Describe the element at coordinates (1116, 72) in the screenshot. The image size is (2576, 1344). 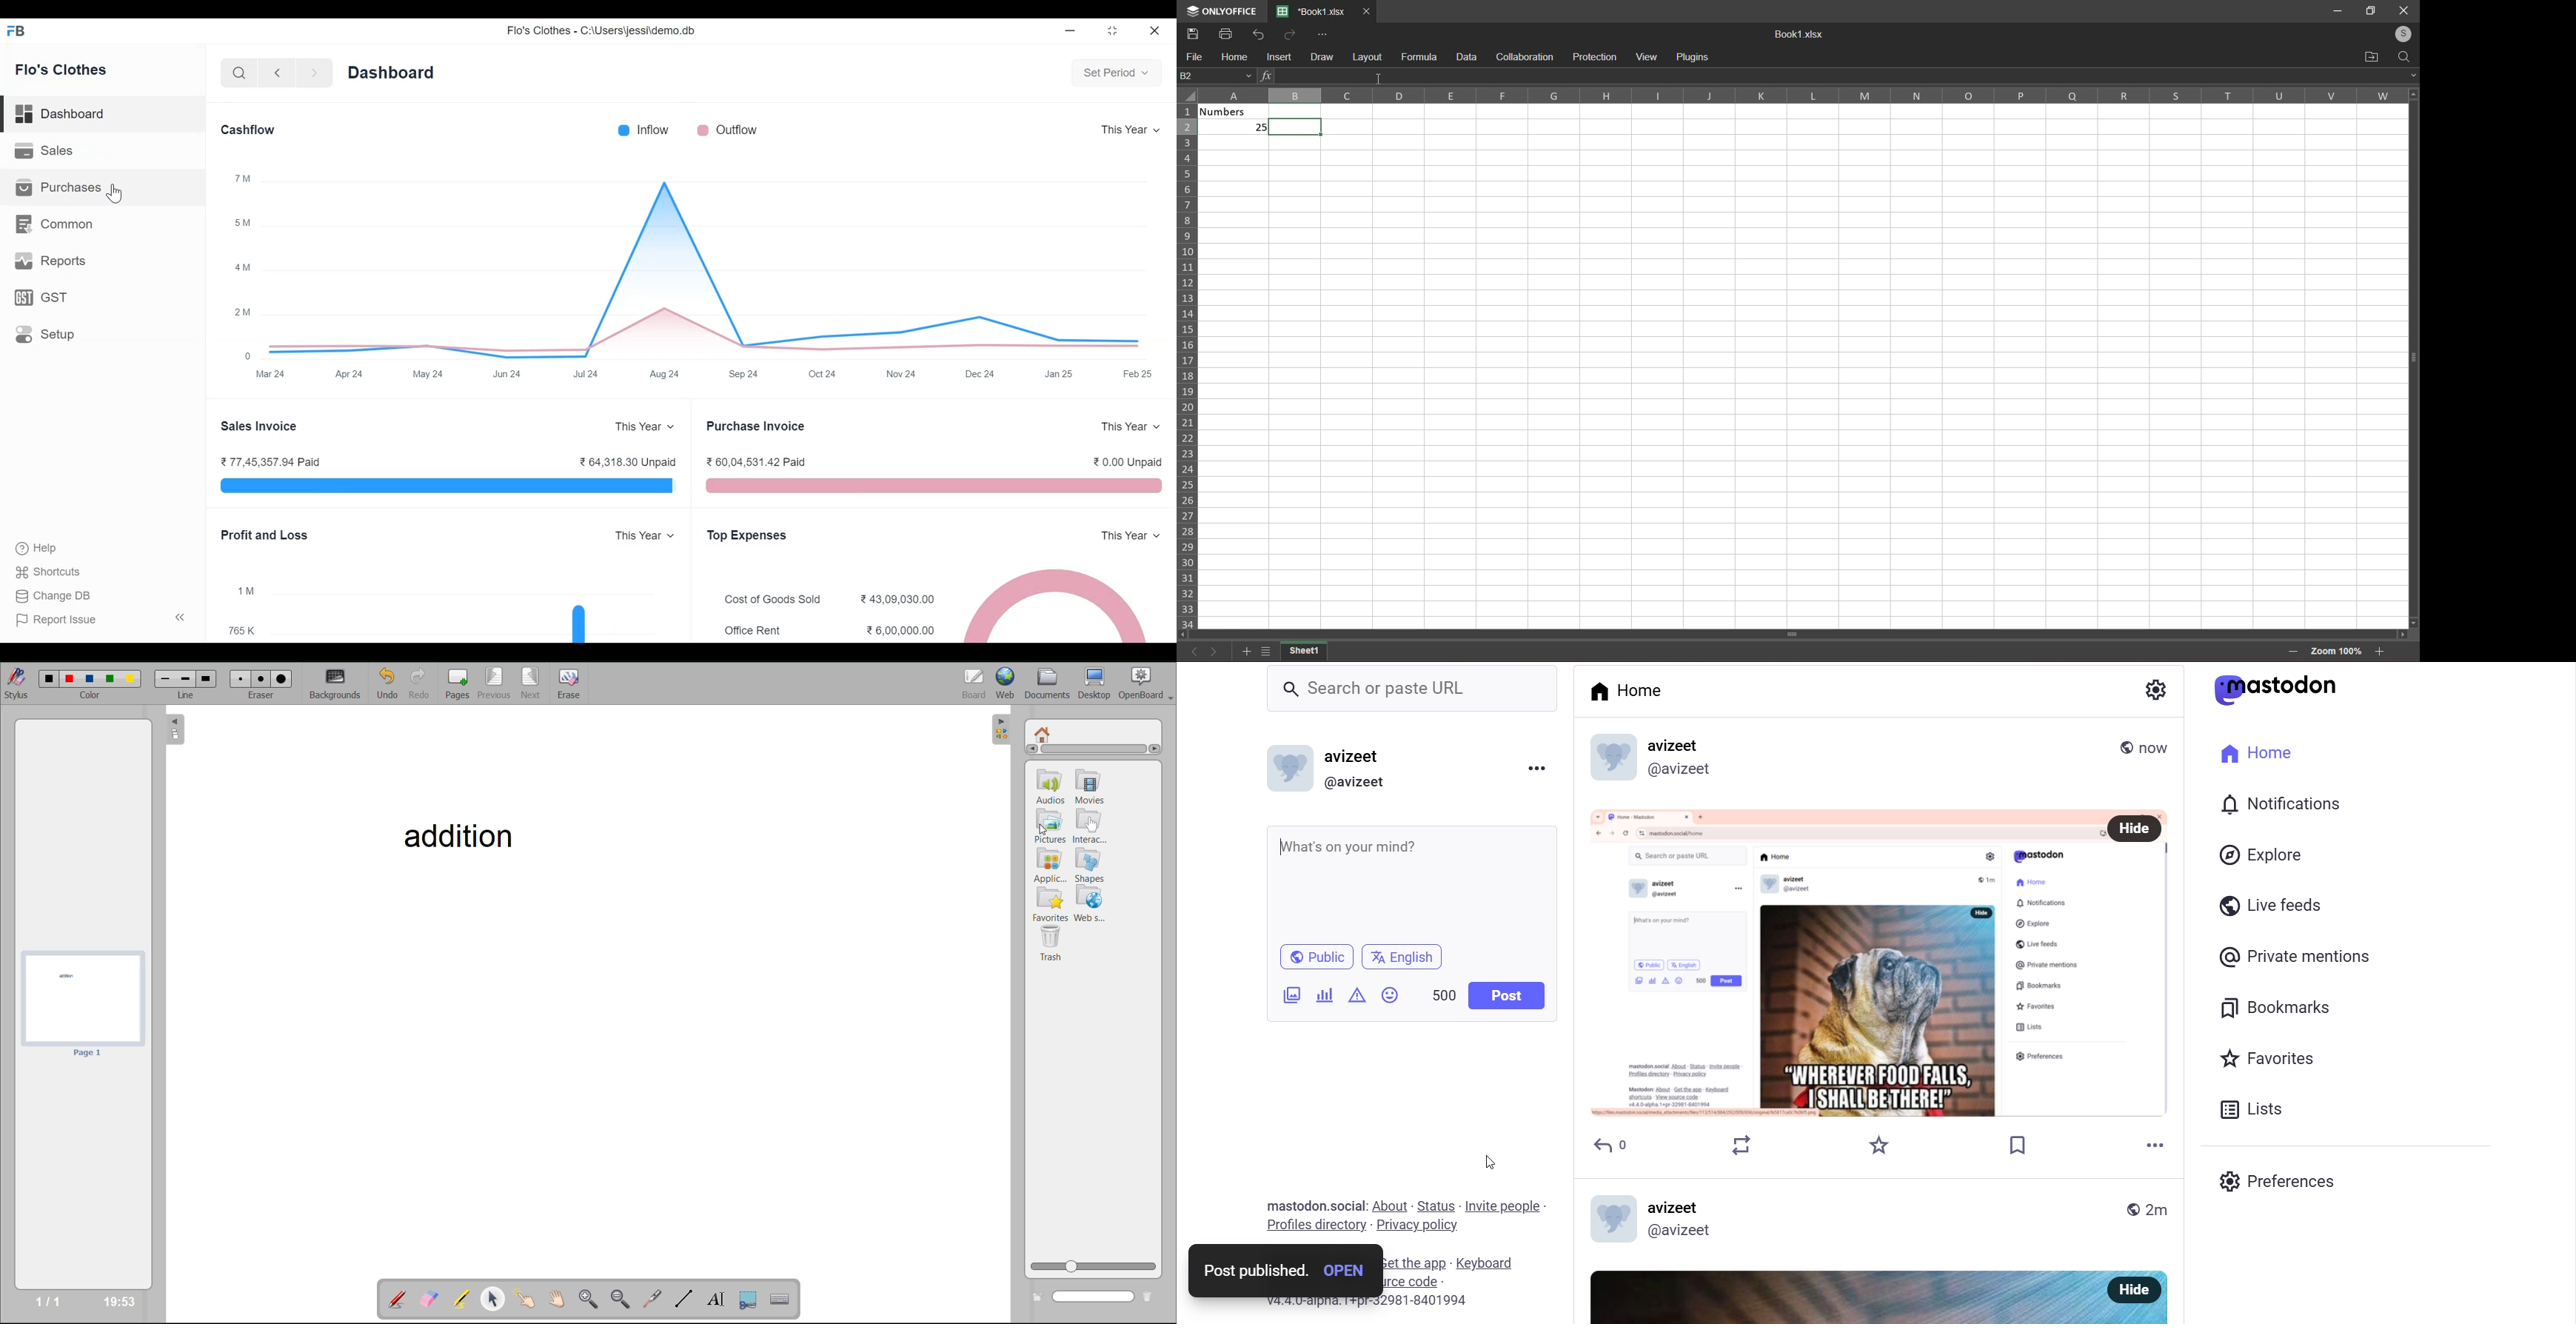
I see `Set Period ` at that location.